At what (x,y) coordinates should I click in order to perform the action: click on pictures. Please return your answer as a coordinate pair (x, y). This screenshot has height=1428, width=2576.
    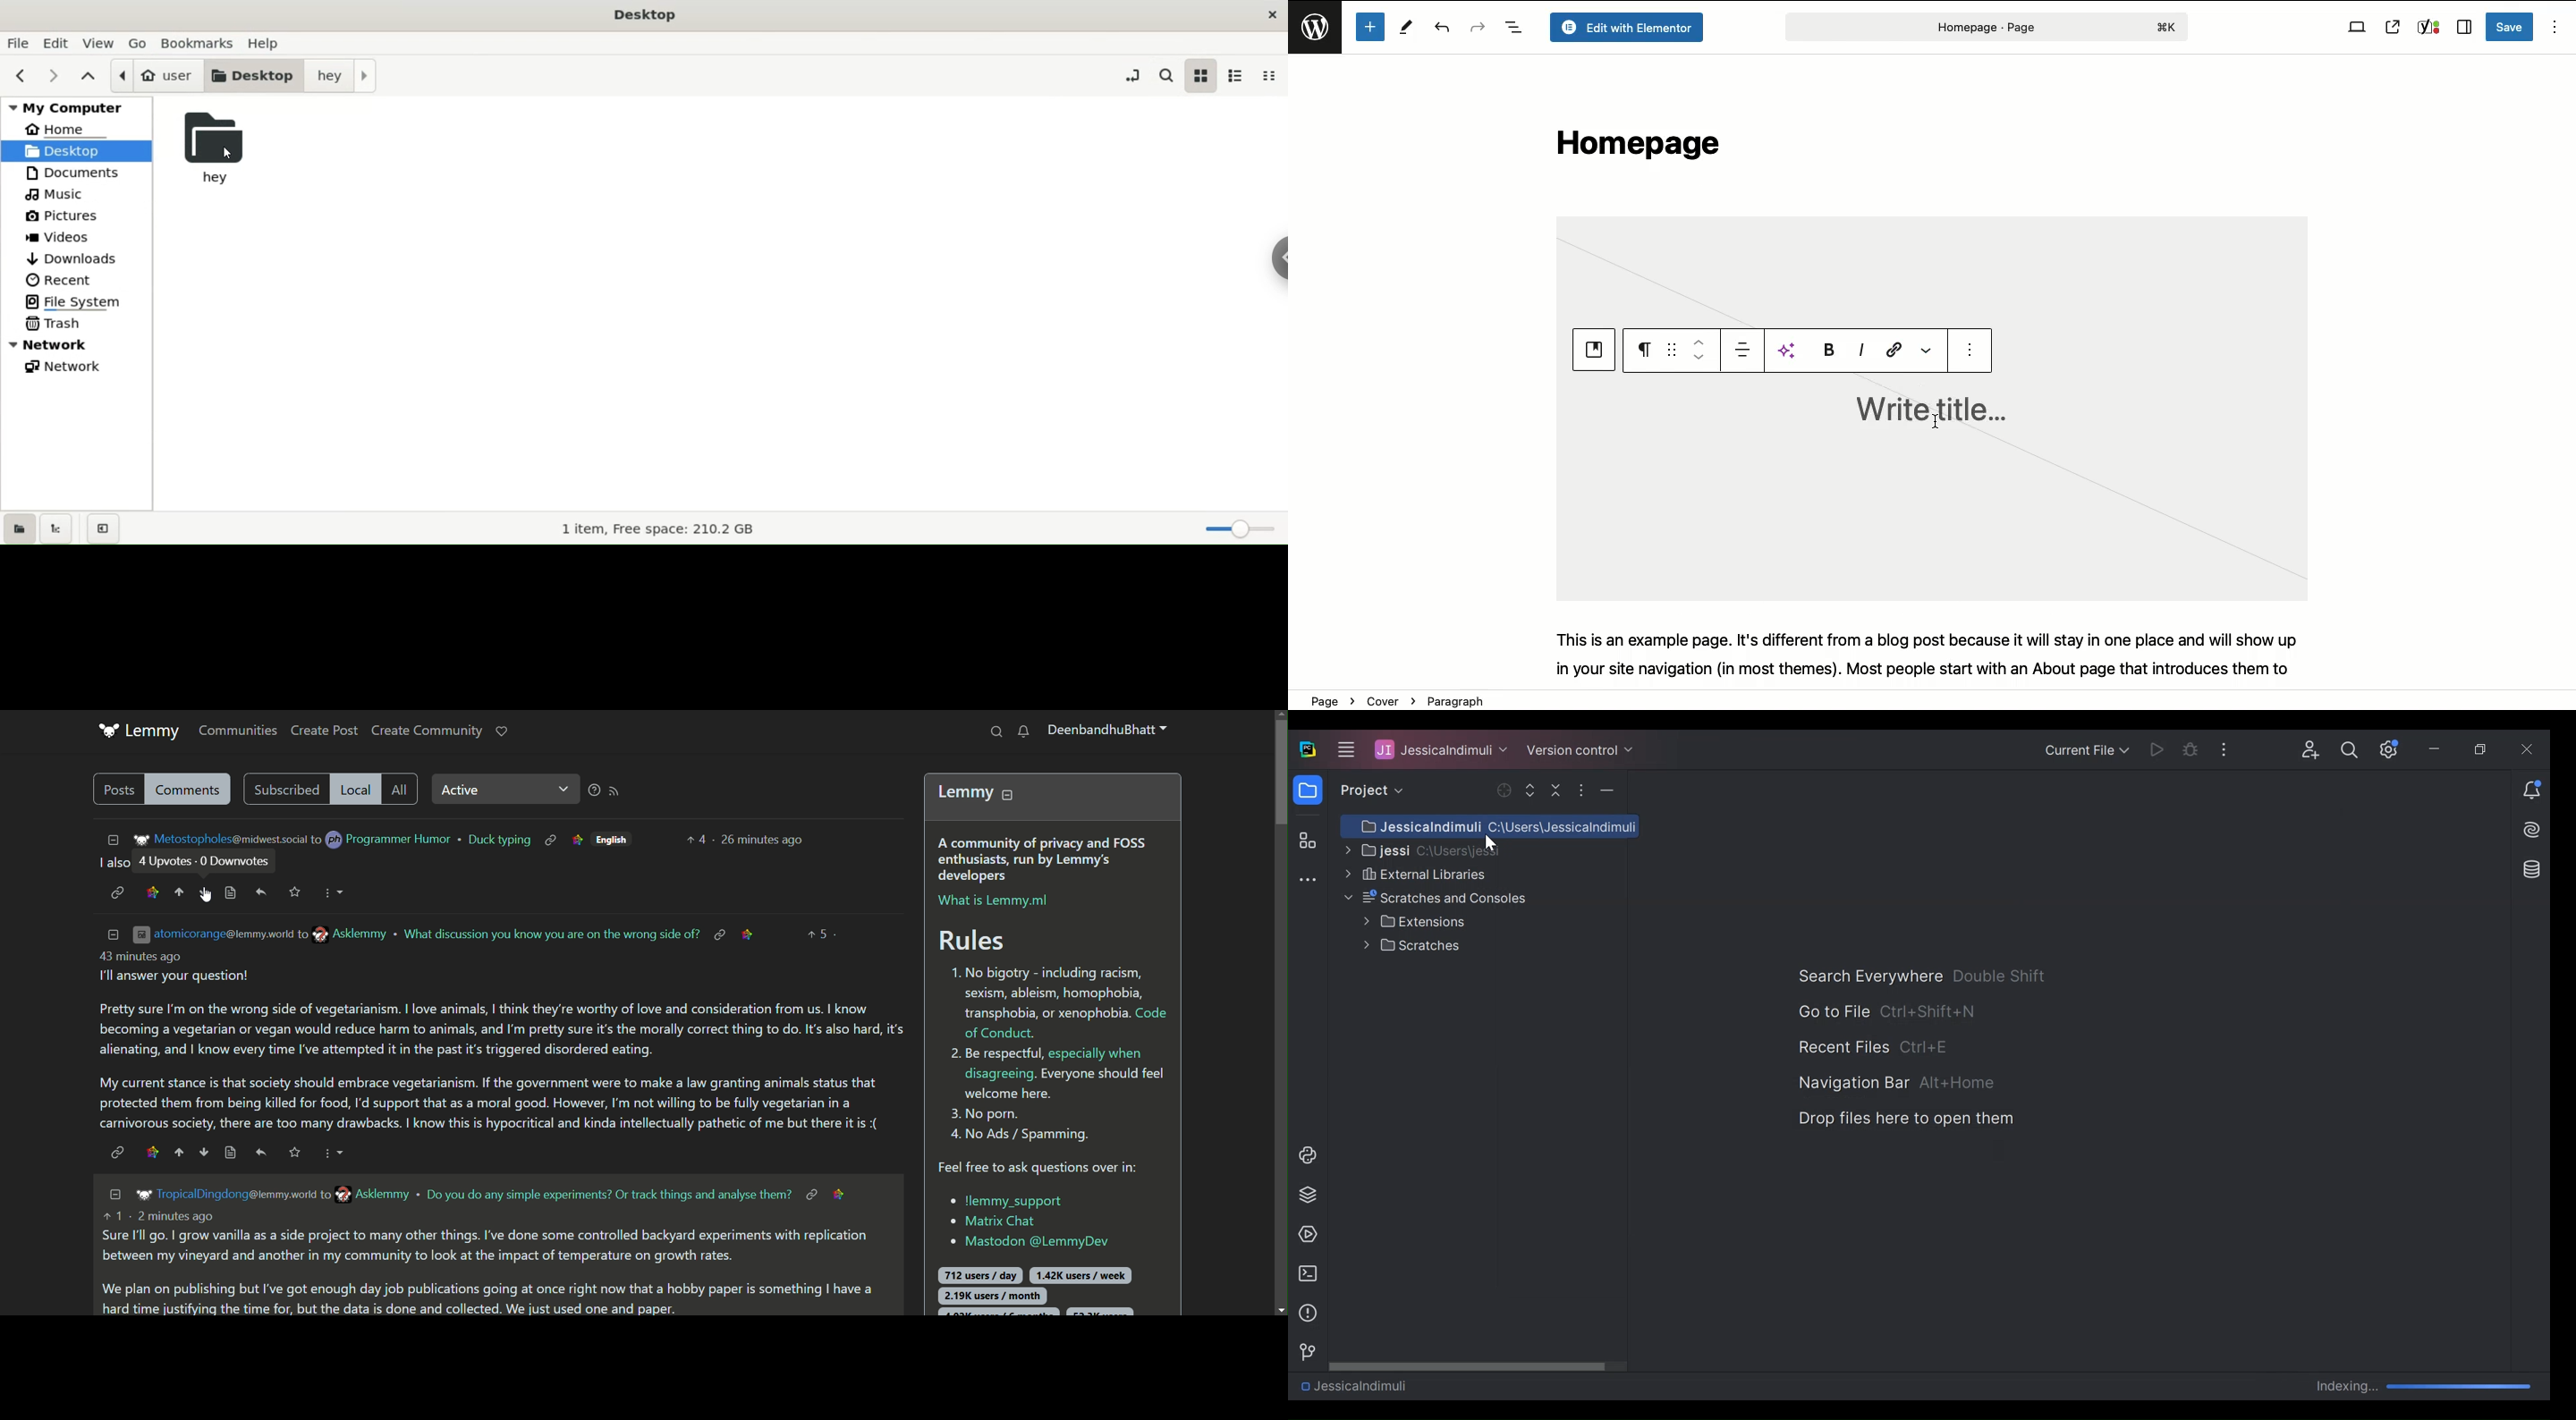
    Looking at the image, I should click on (63, 214).